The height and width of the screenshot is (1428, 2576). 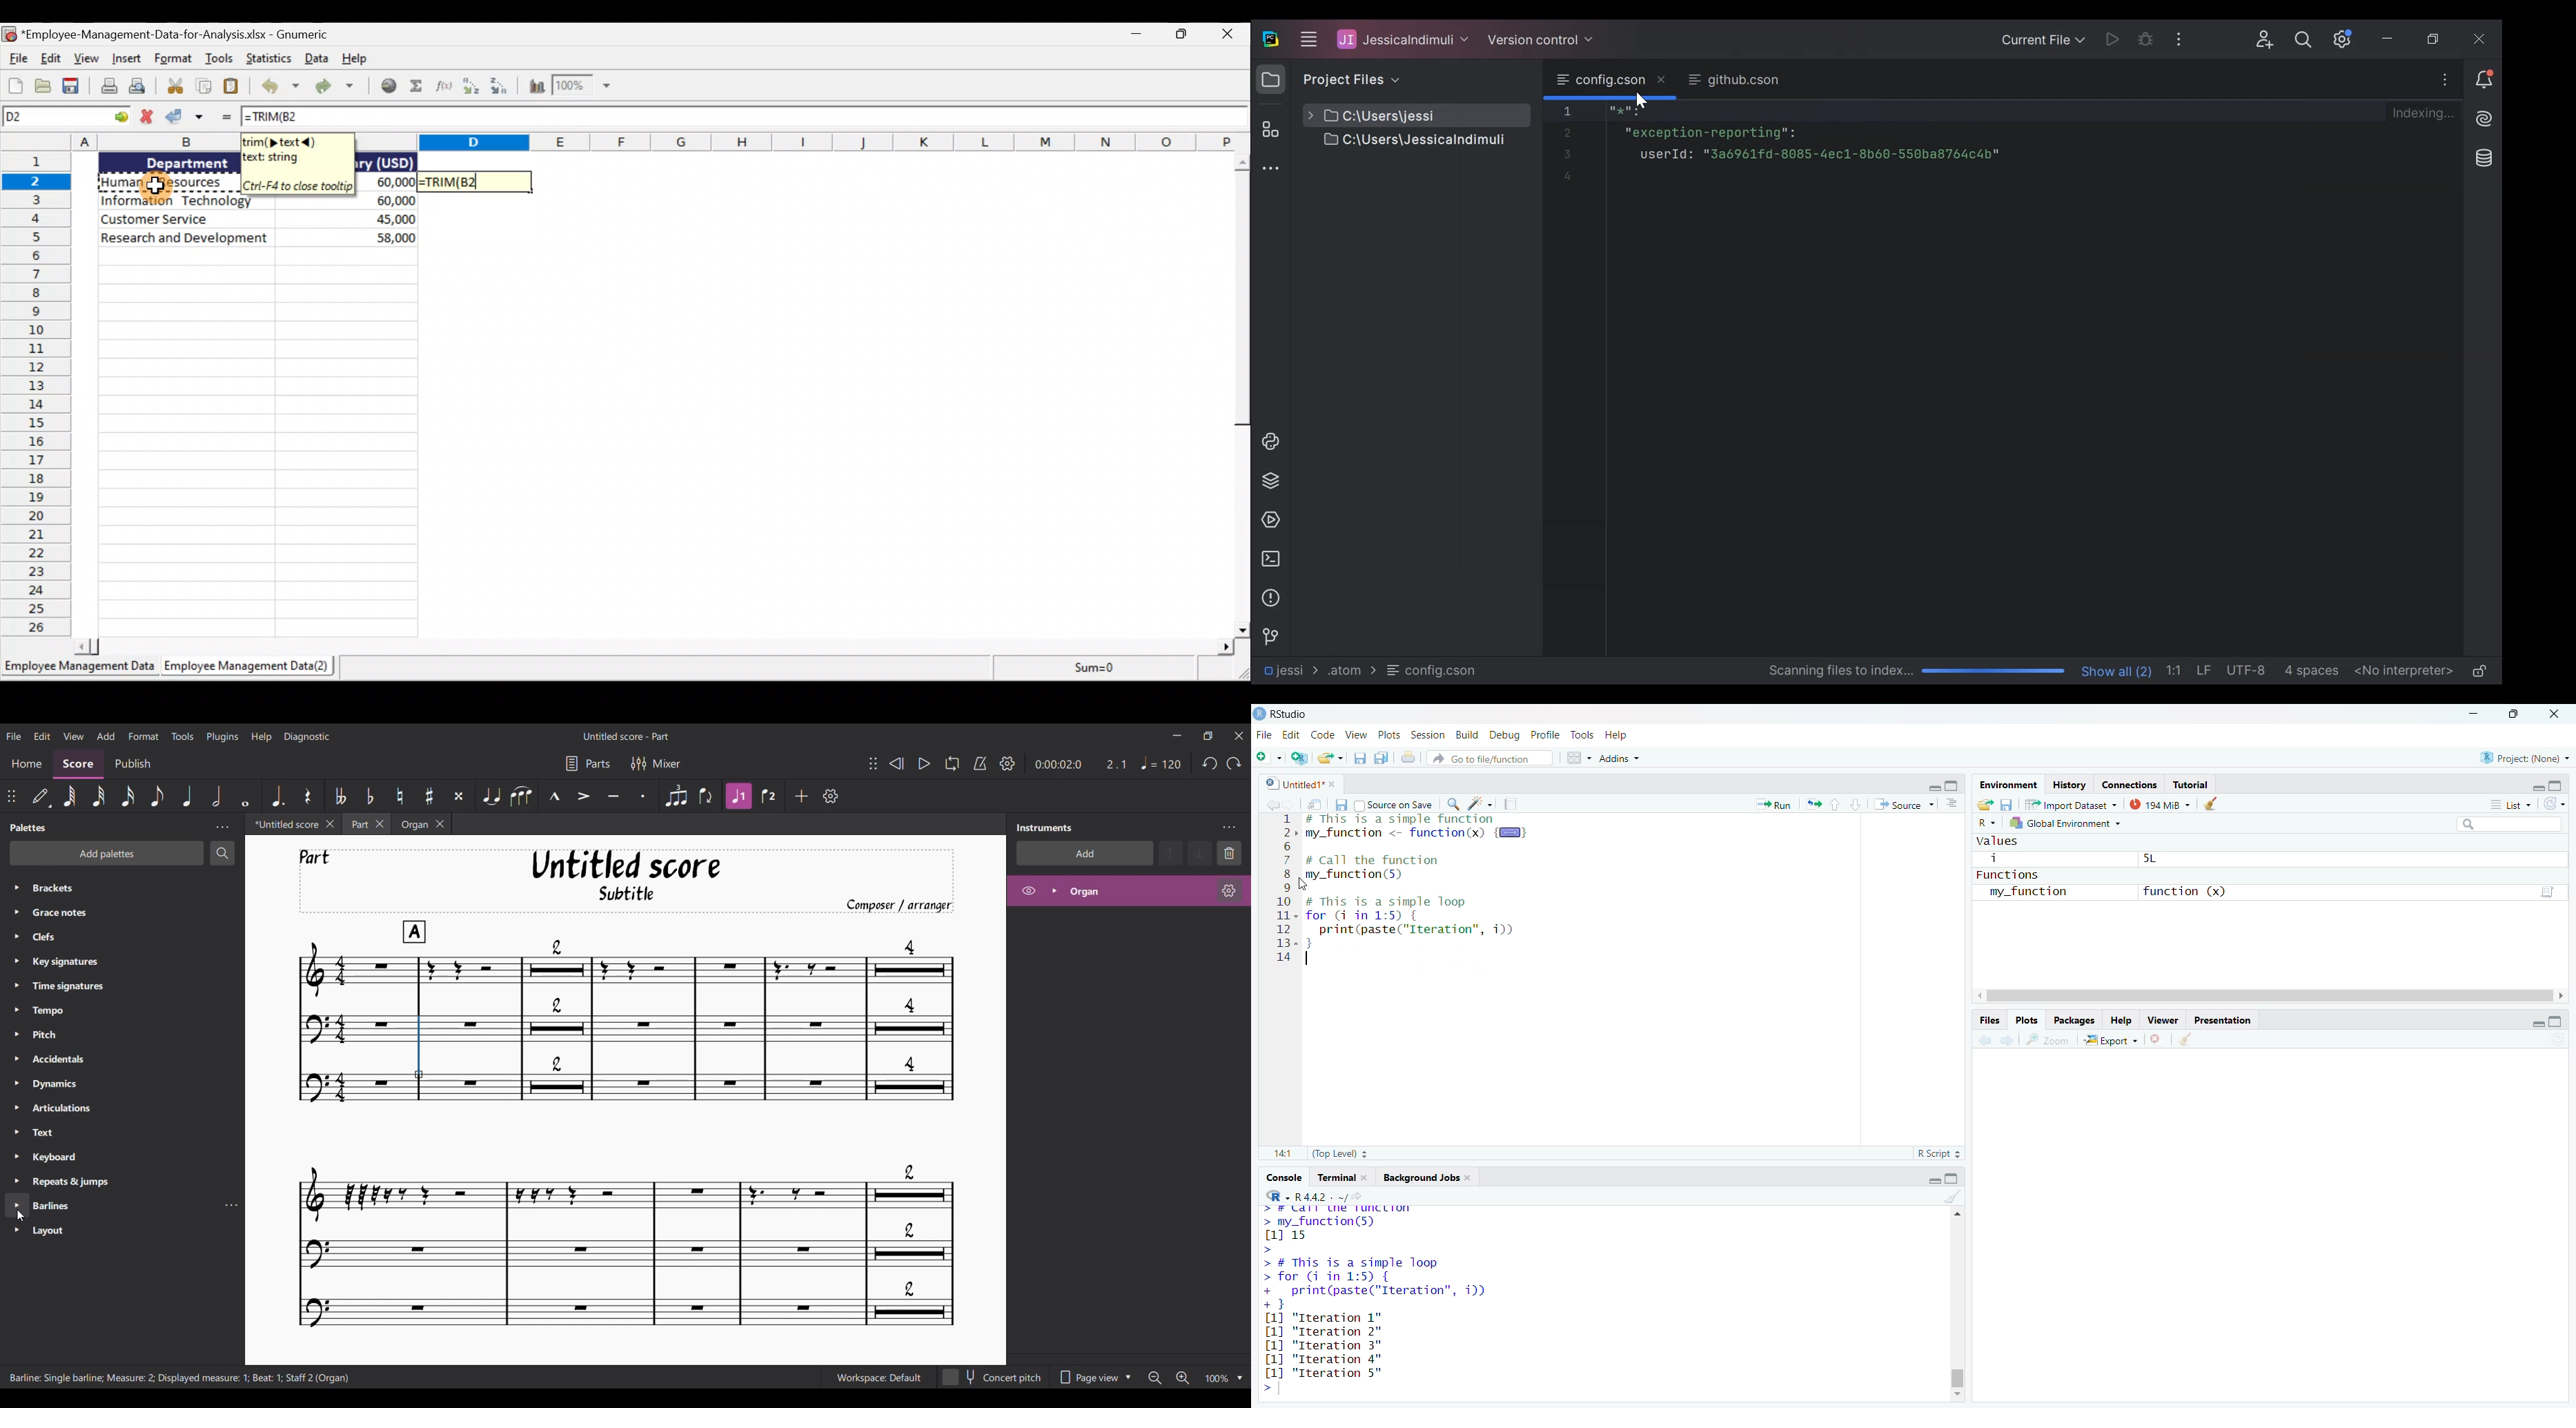 I want to click on build, so click(x=1466, y=732).